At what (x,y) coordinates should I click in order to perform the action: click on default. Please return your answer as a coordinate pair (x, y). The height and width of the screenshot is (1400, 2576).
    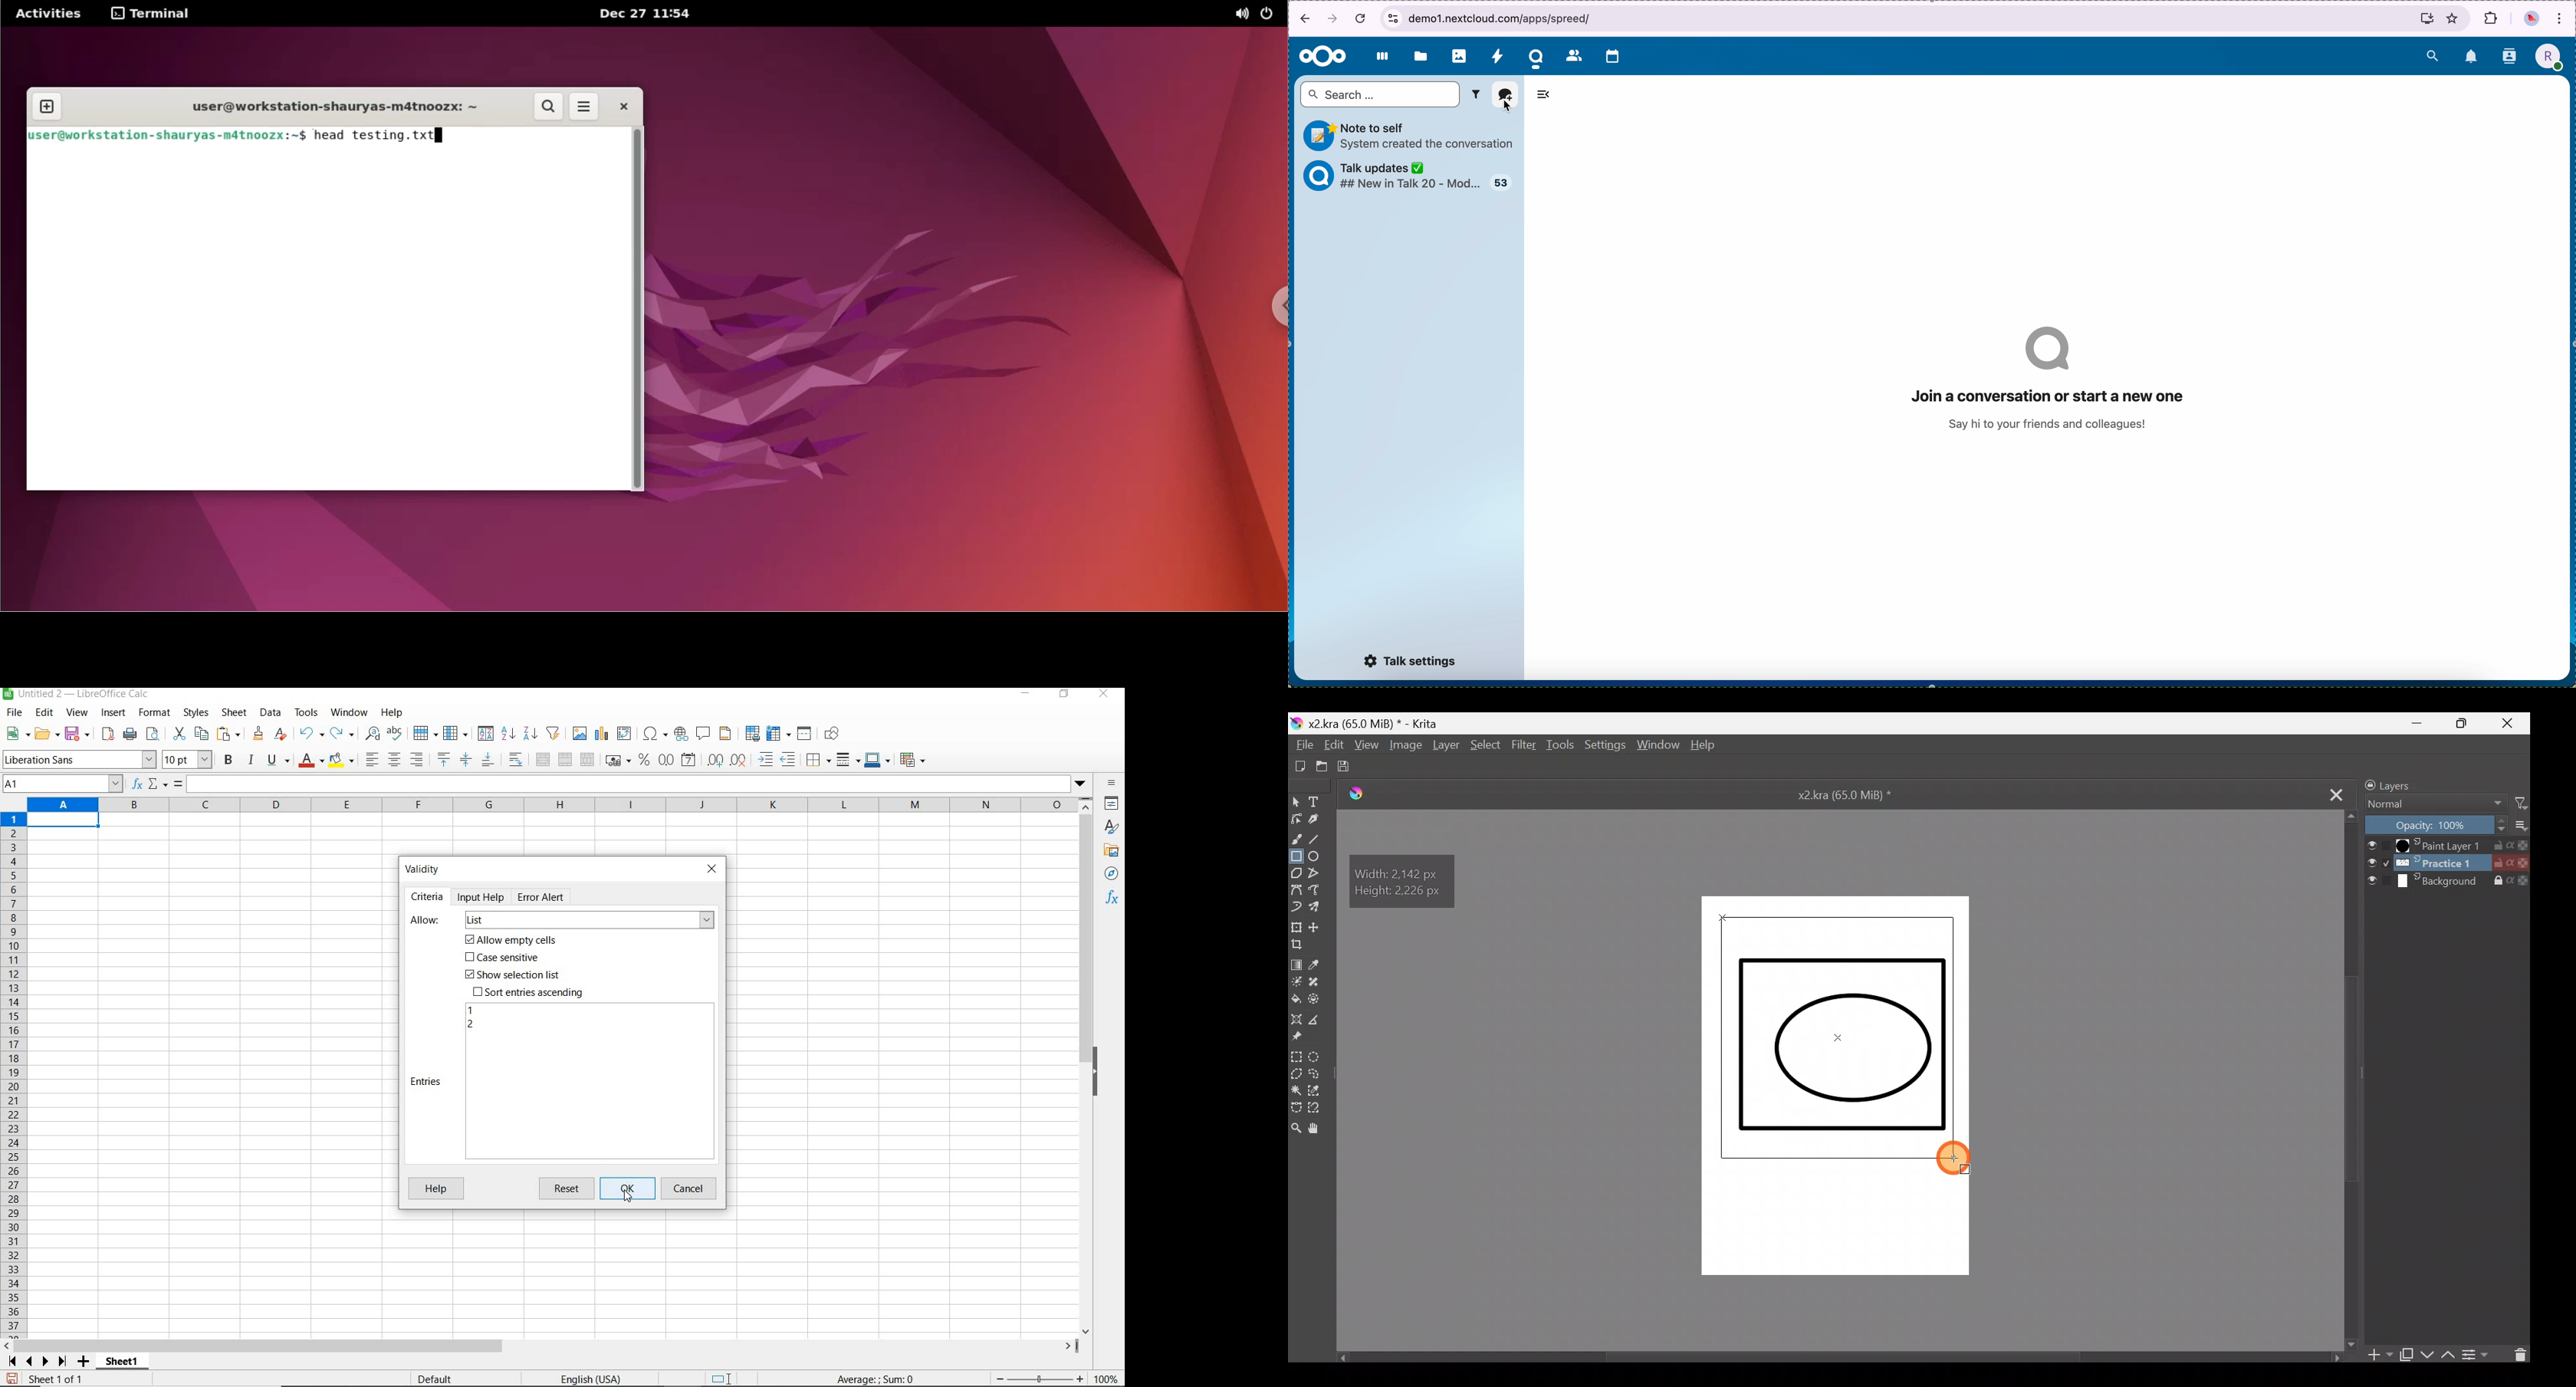
    Looking at the image, I should click on (437, 1380).